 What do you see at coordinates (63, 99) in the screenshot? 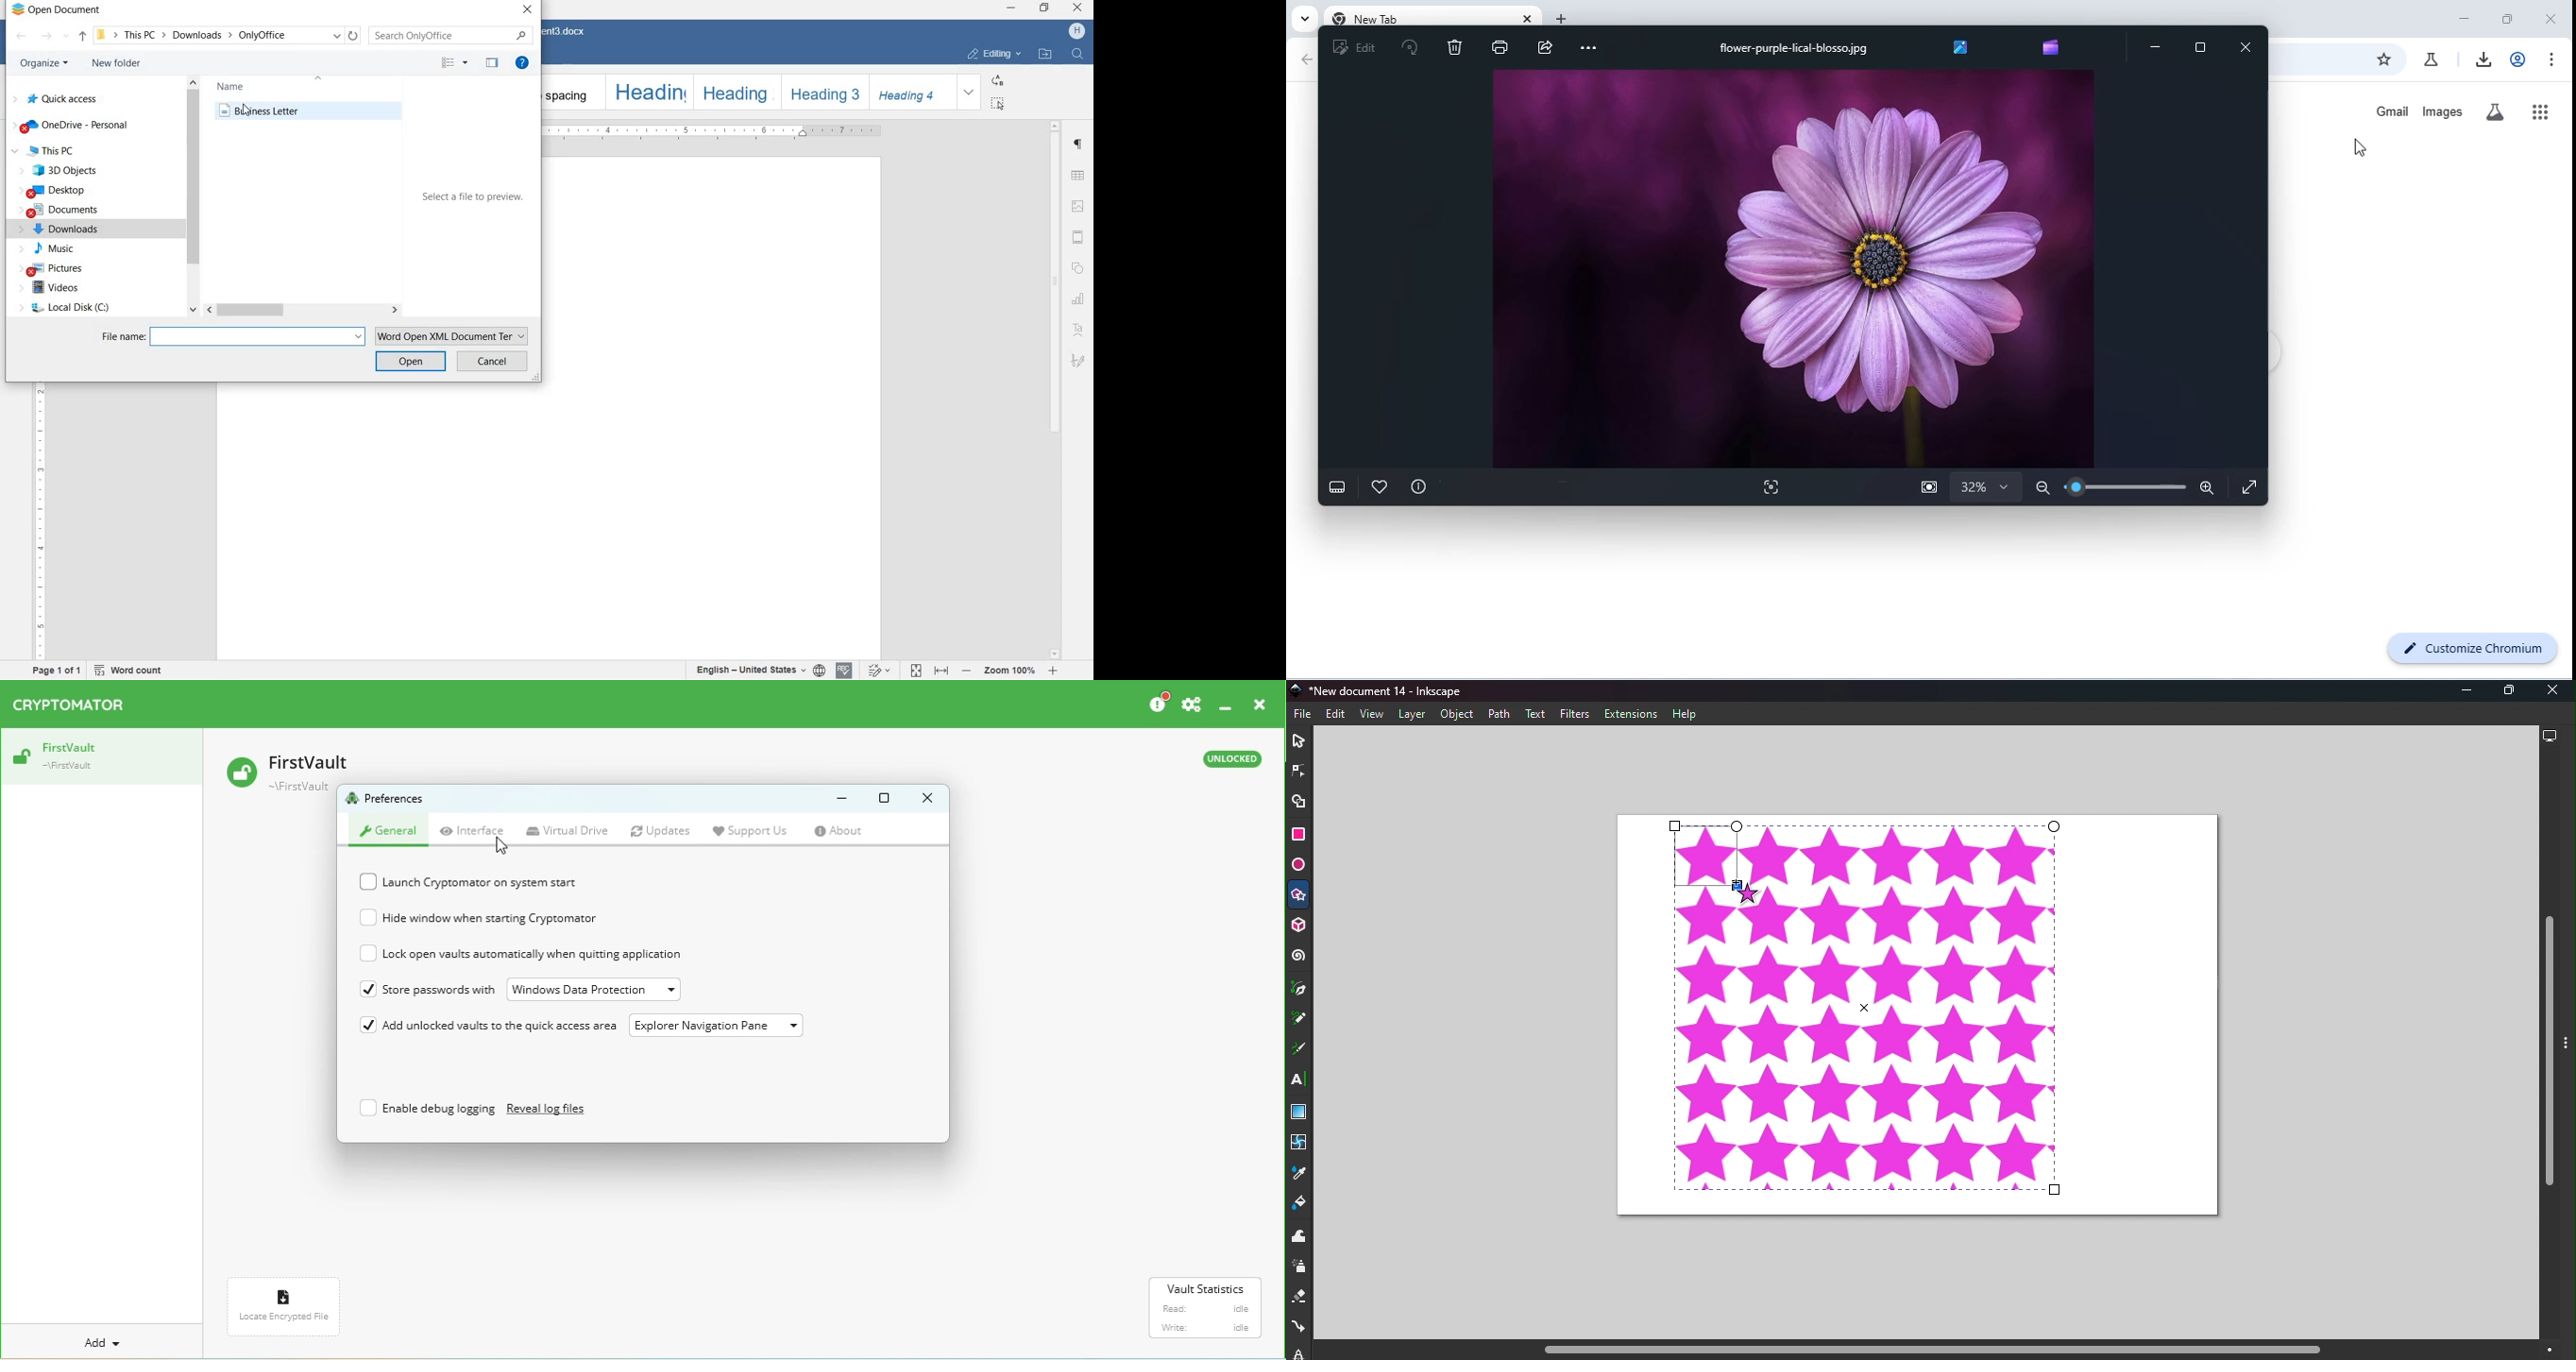
I see `quick access` at bounding box center [63, 99].